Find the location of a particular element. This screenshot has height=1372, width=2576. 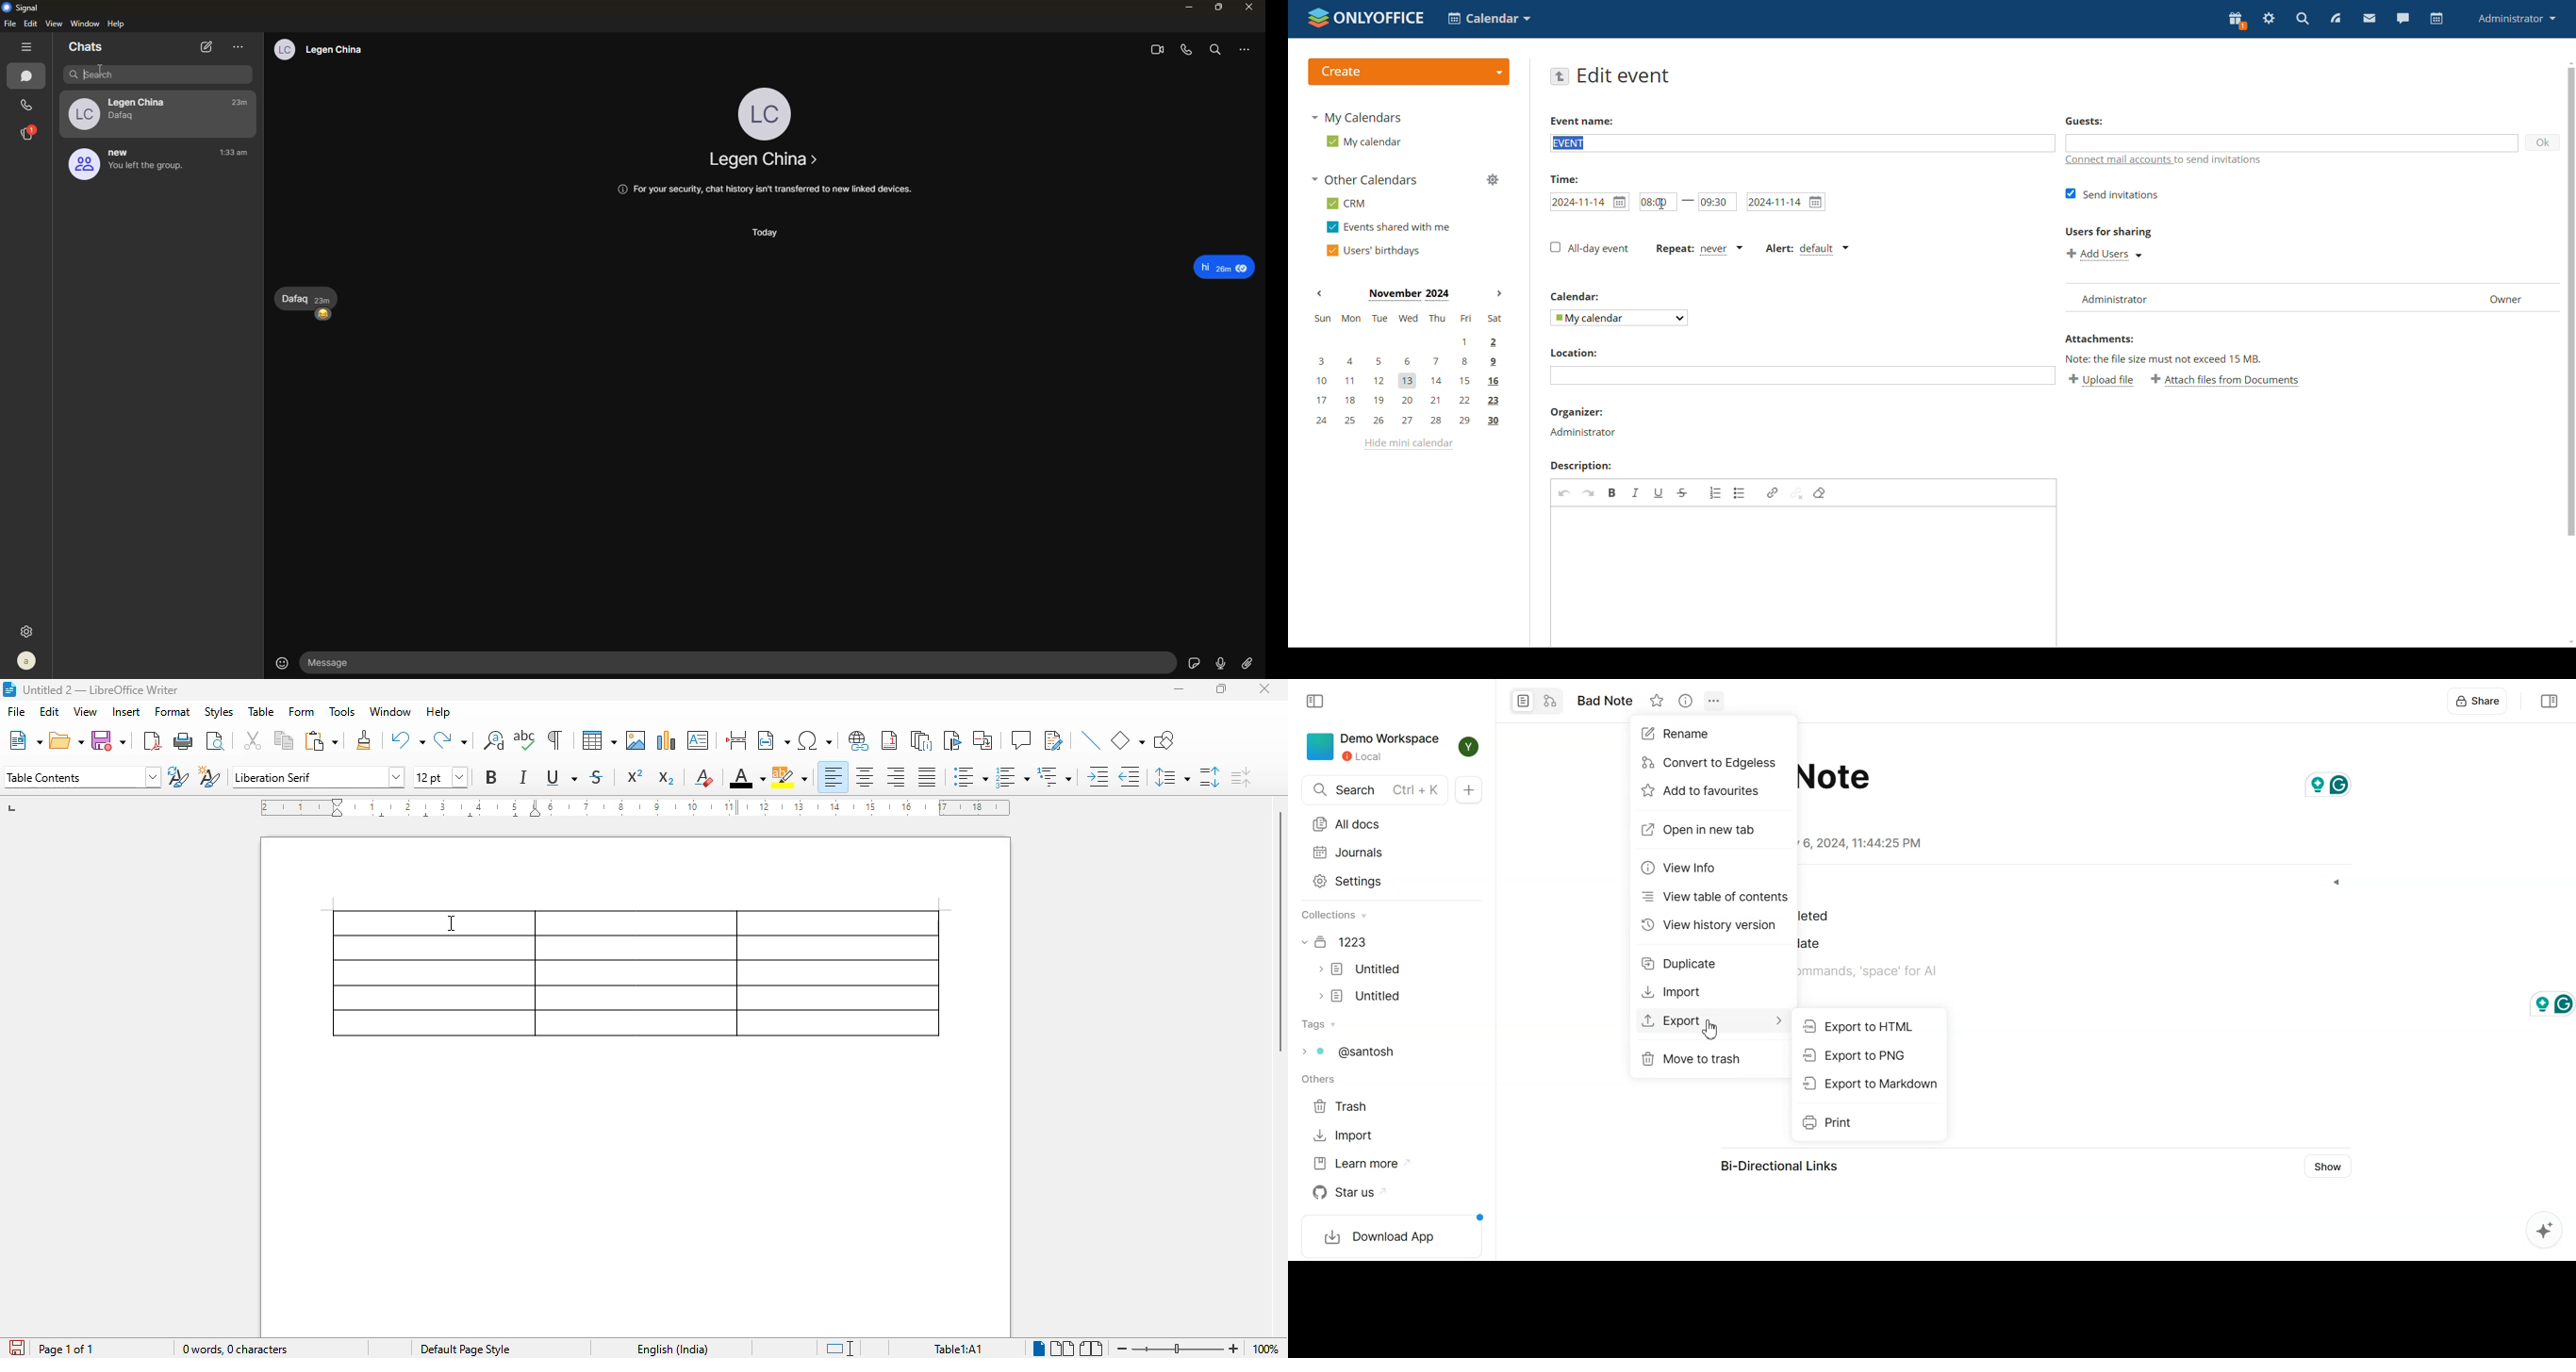

bold is located at coordinates (491, 776).